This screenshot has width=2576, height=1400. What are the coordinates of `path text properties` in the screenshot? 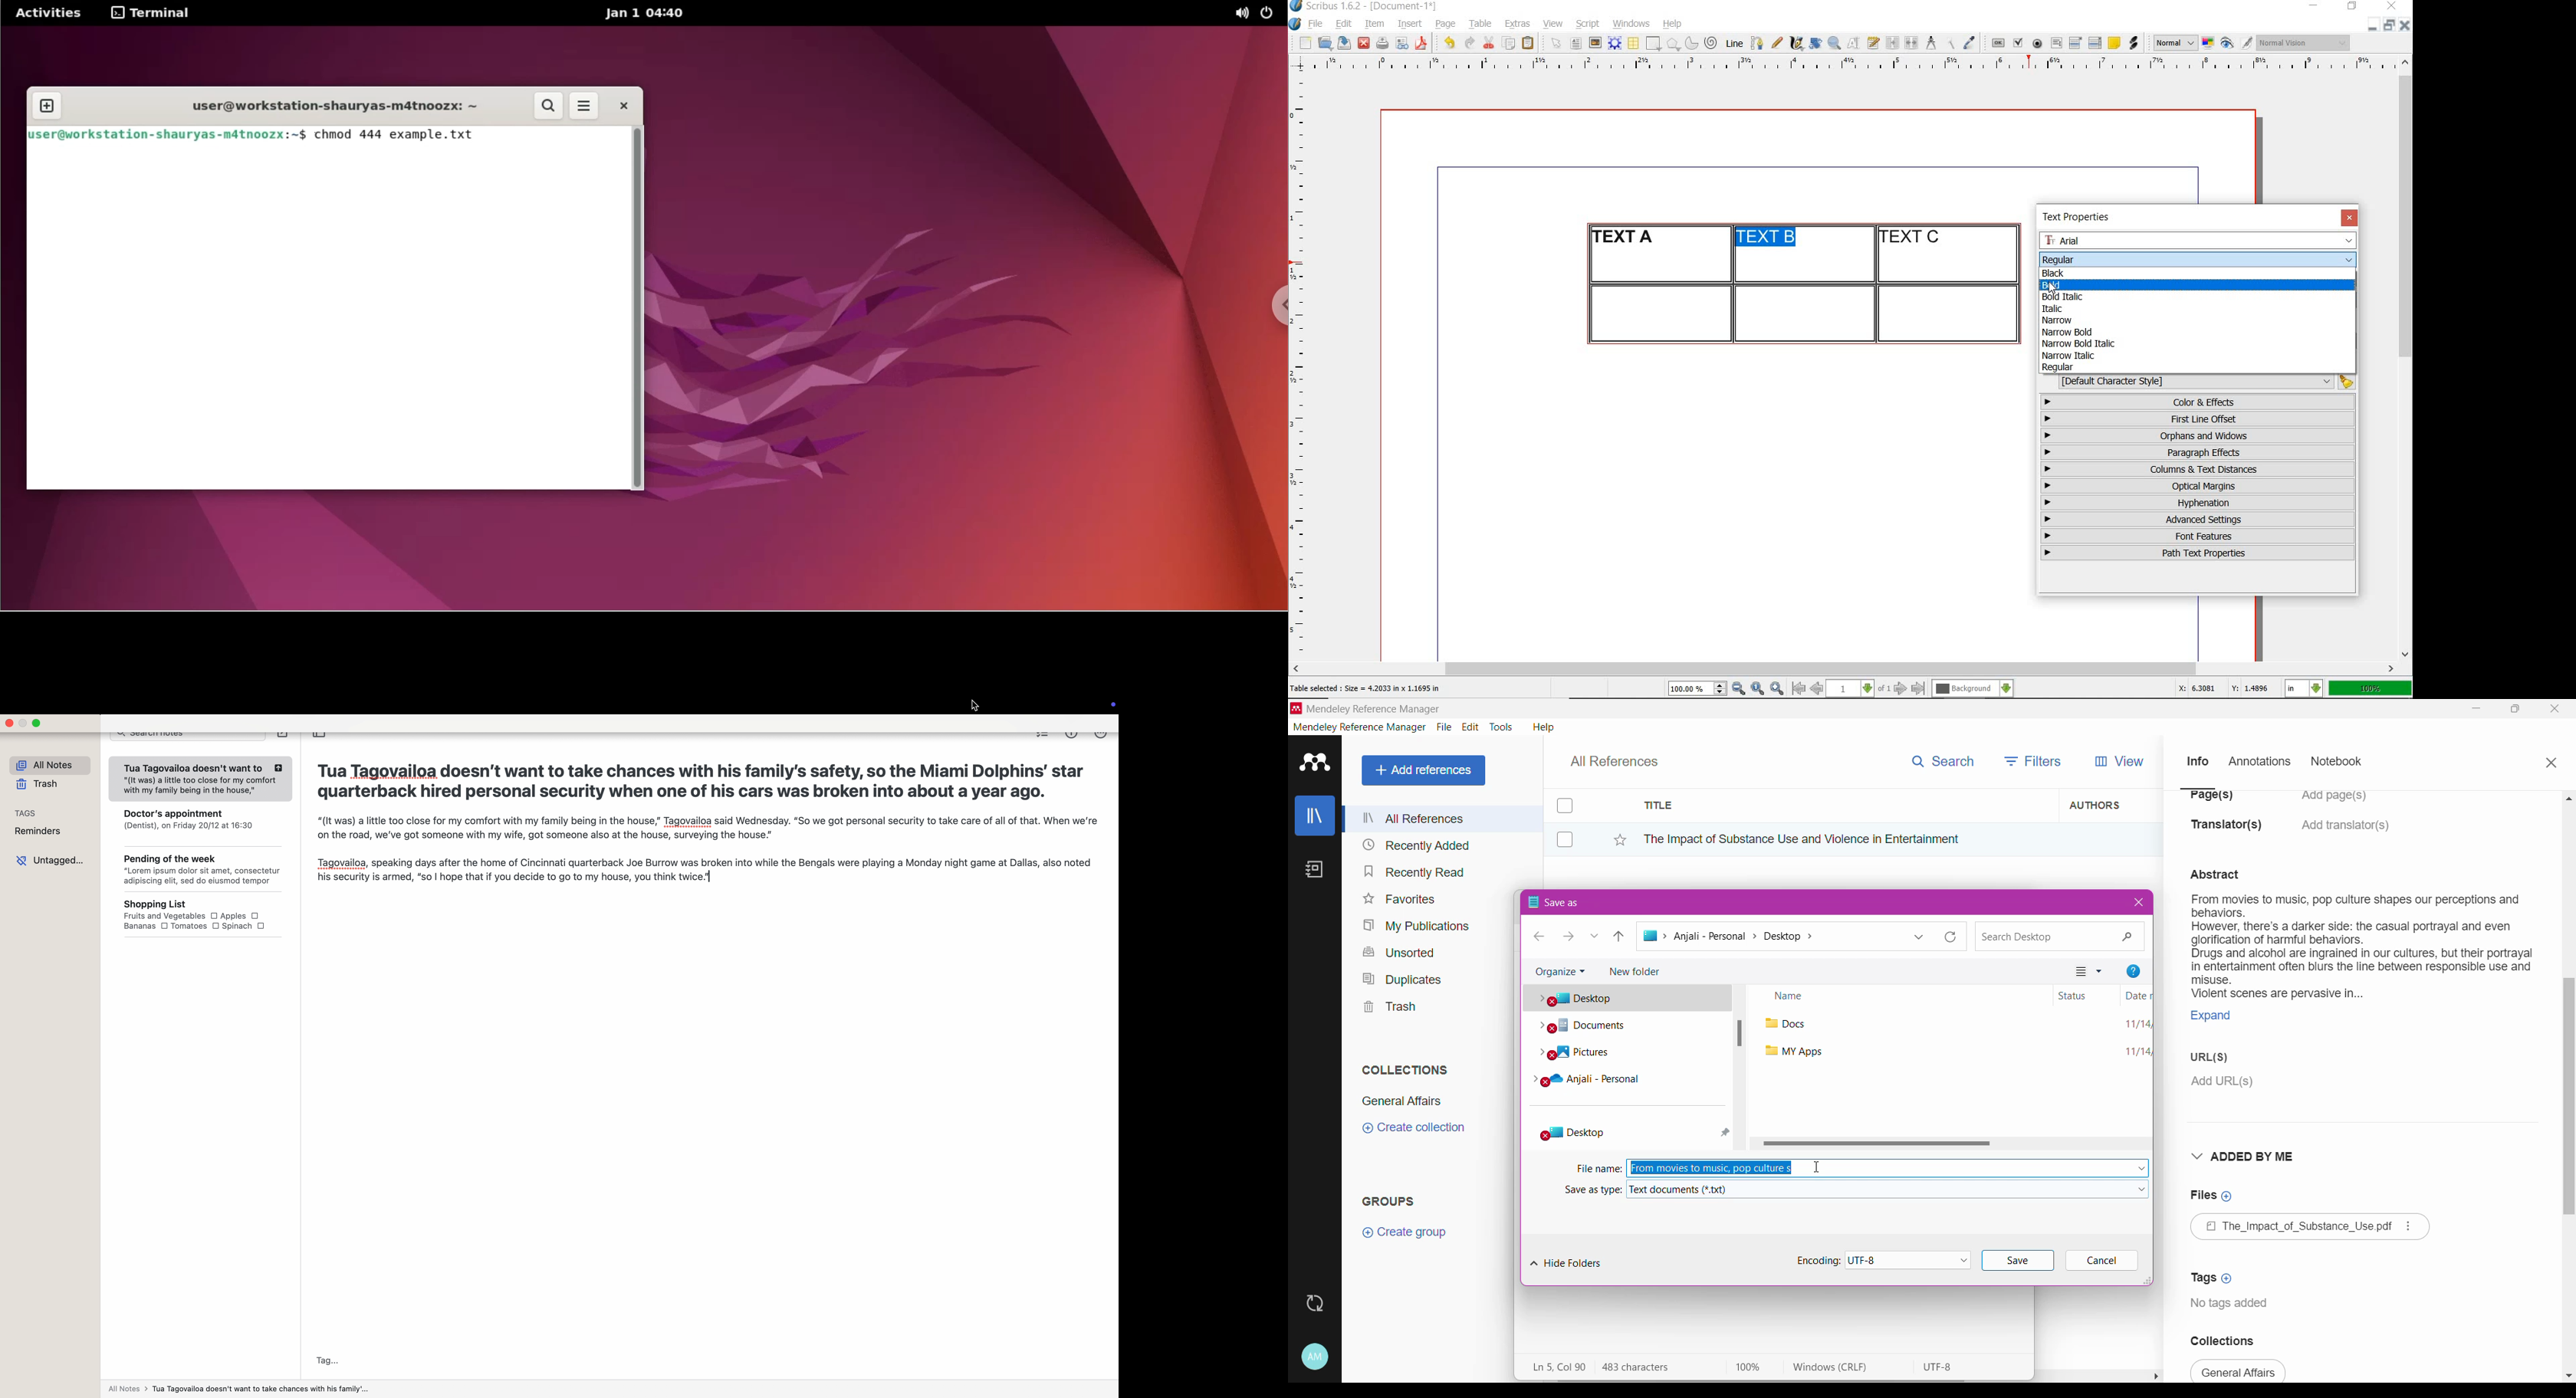 It's located at (2196, 553).